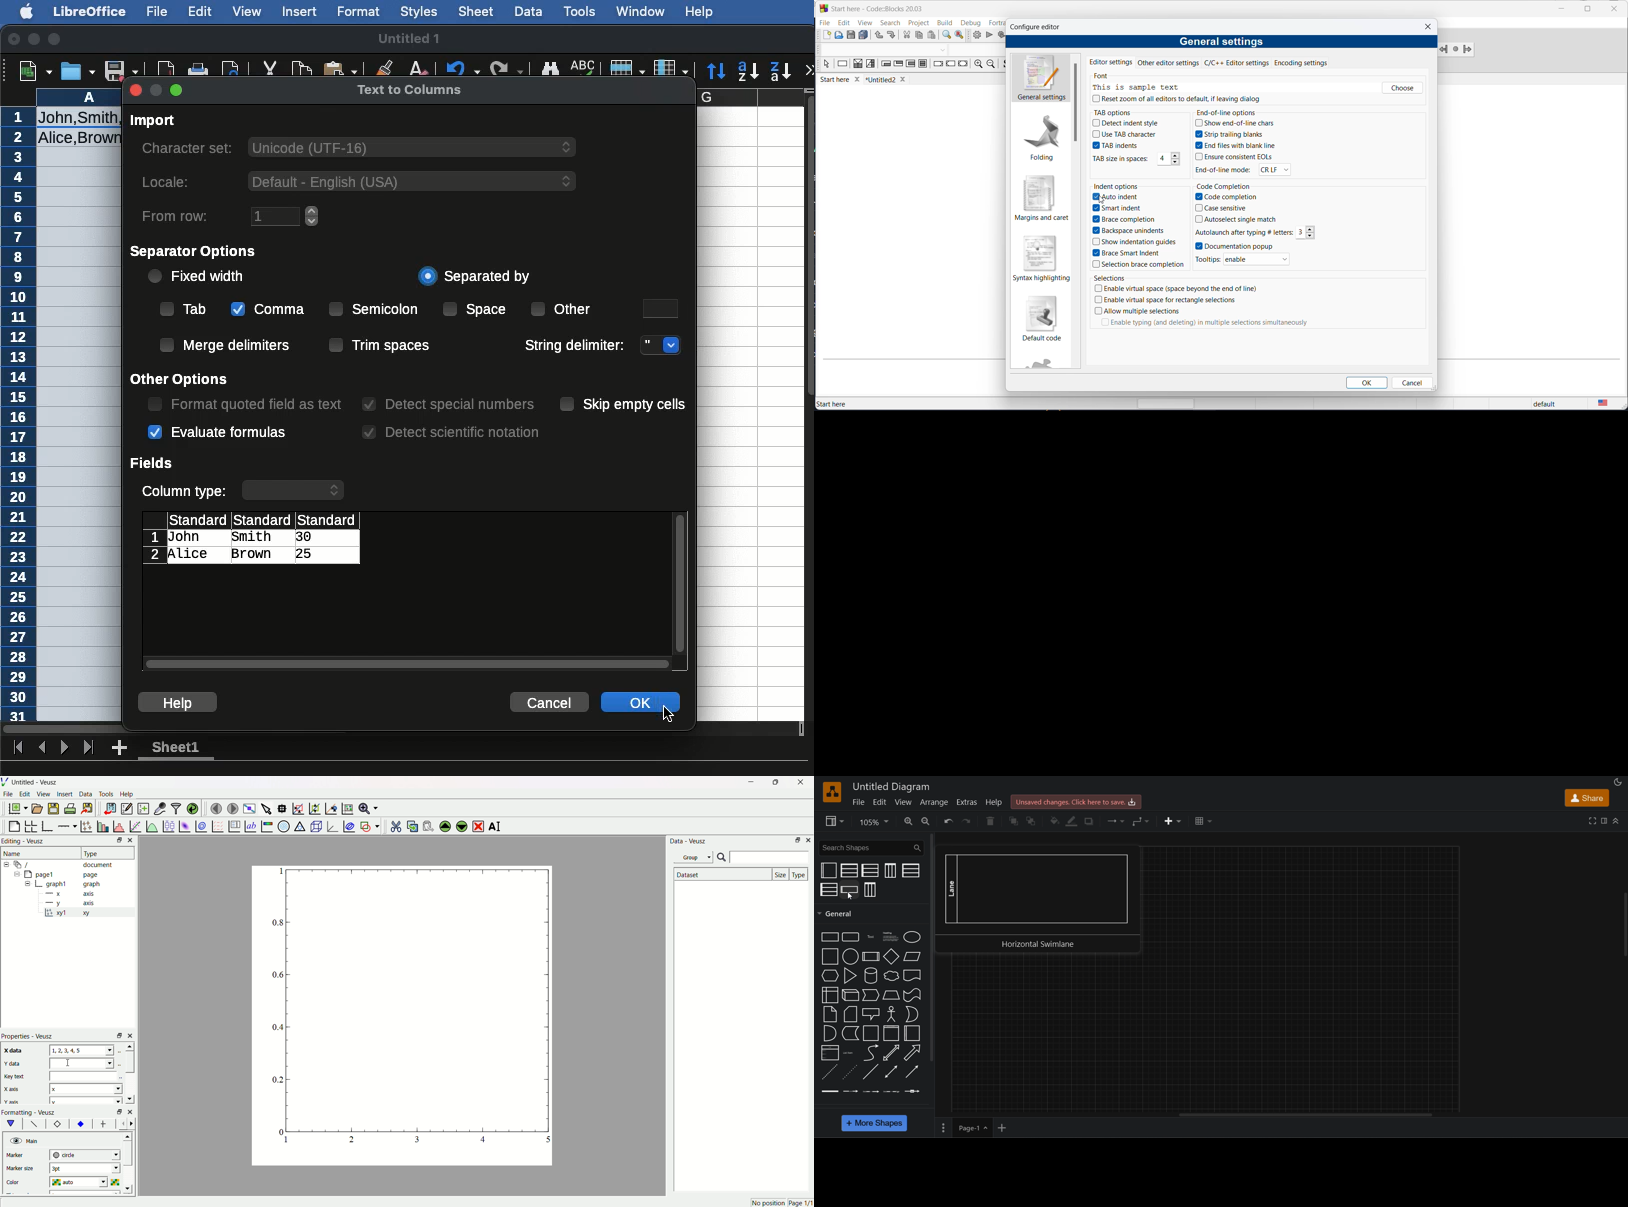  I want to click on other editing settings, so click(1169, 63).